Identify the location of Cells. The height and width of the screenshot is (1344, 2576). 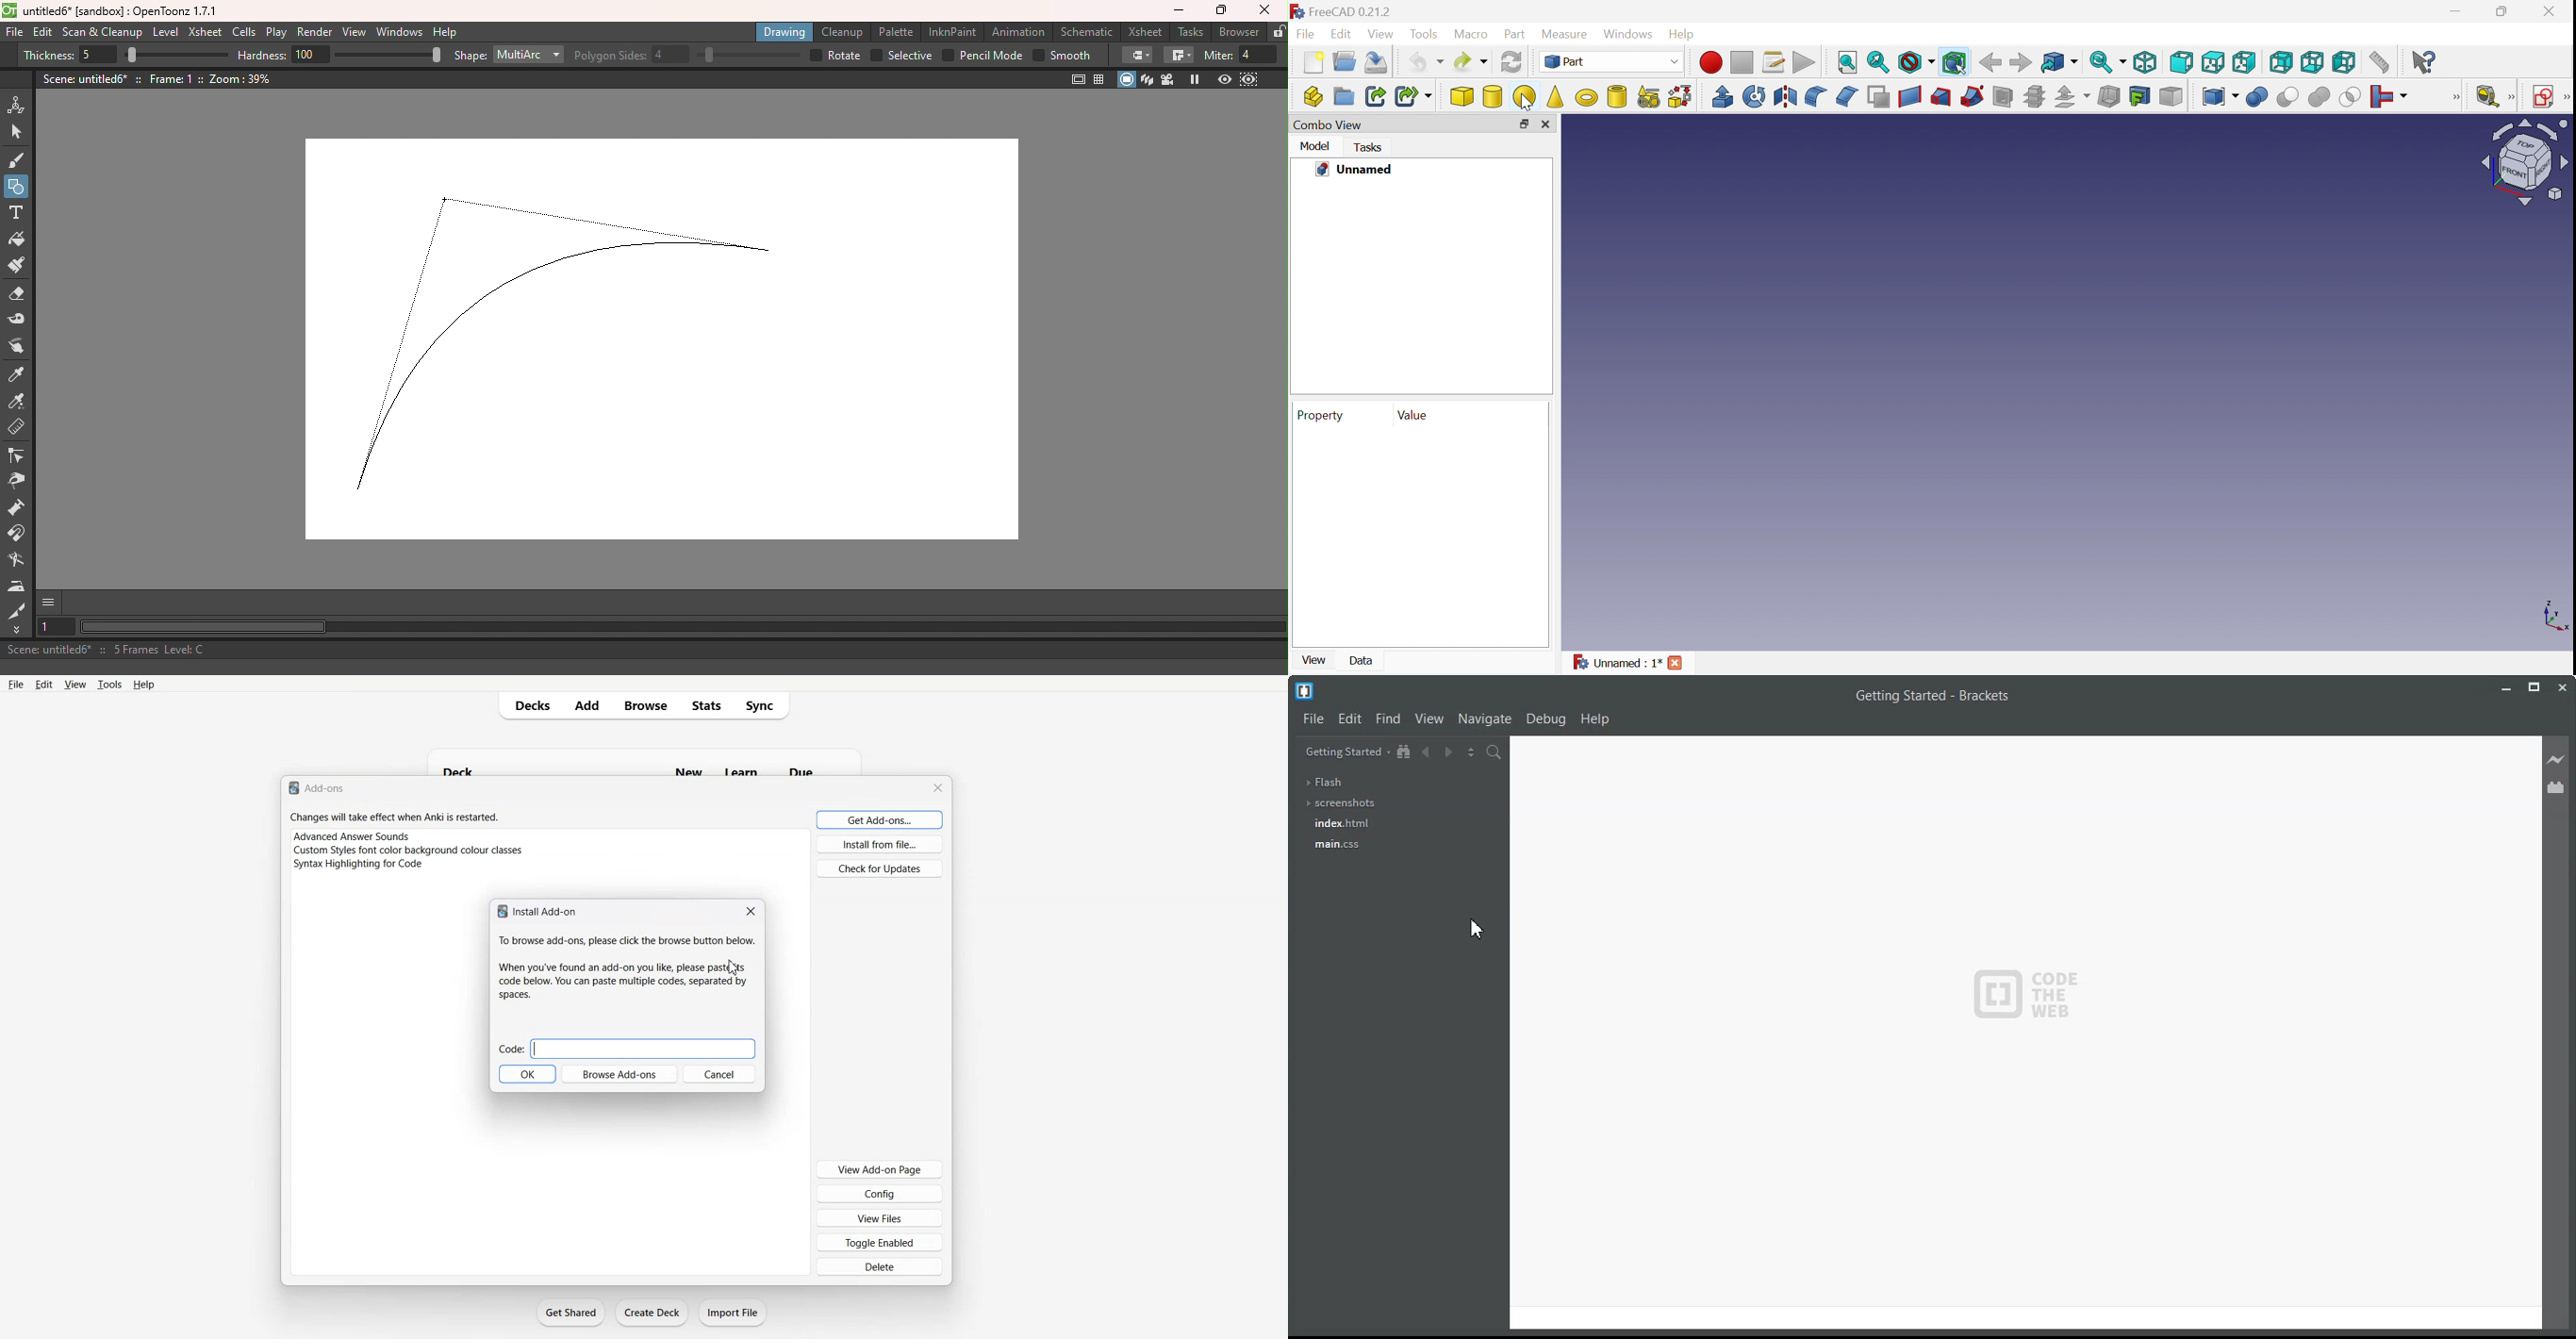
(243, 33).